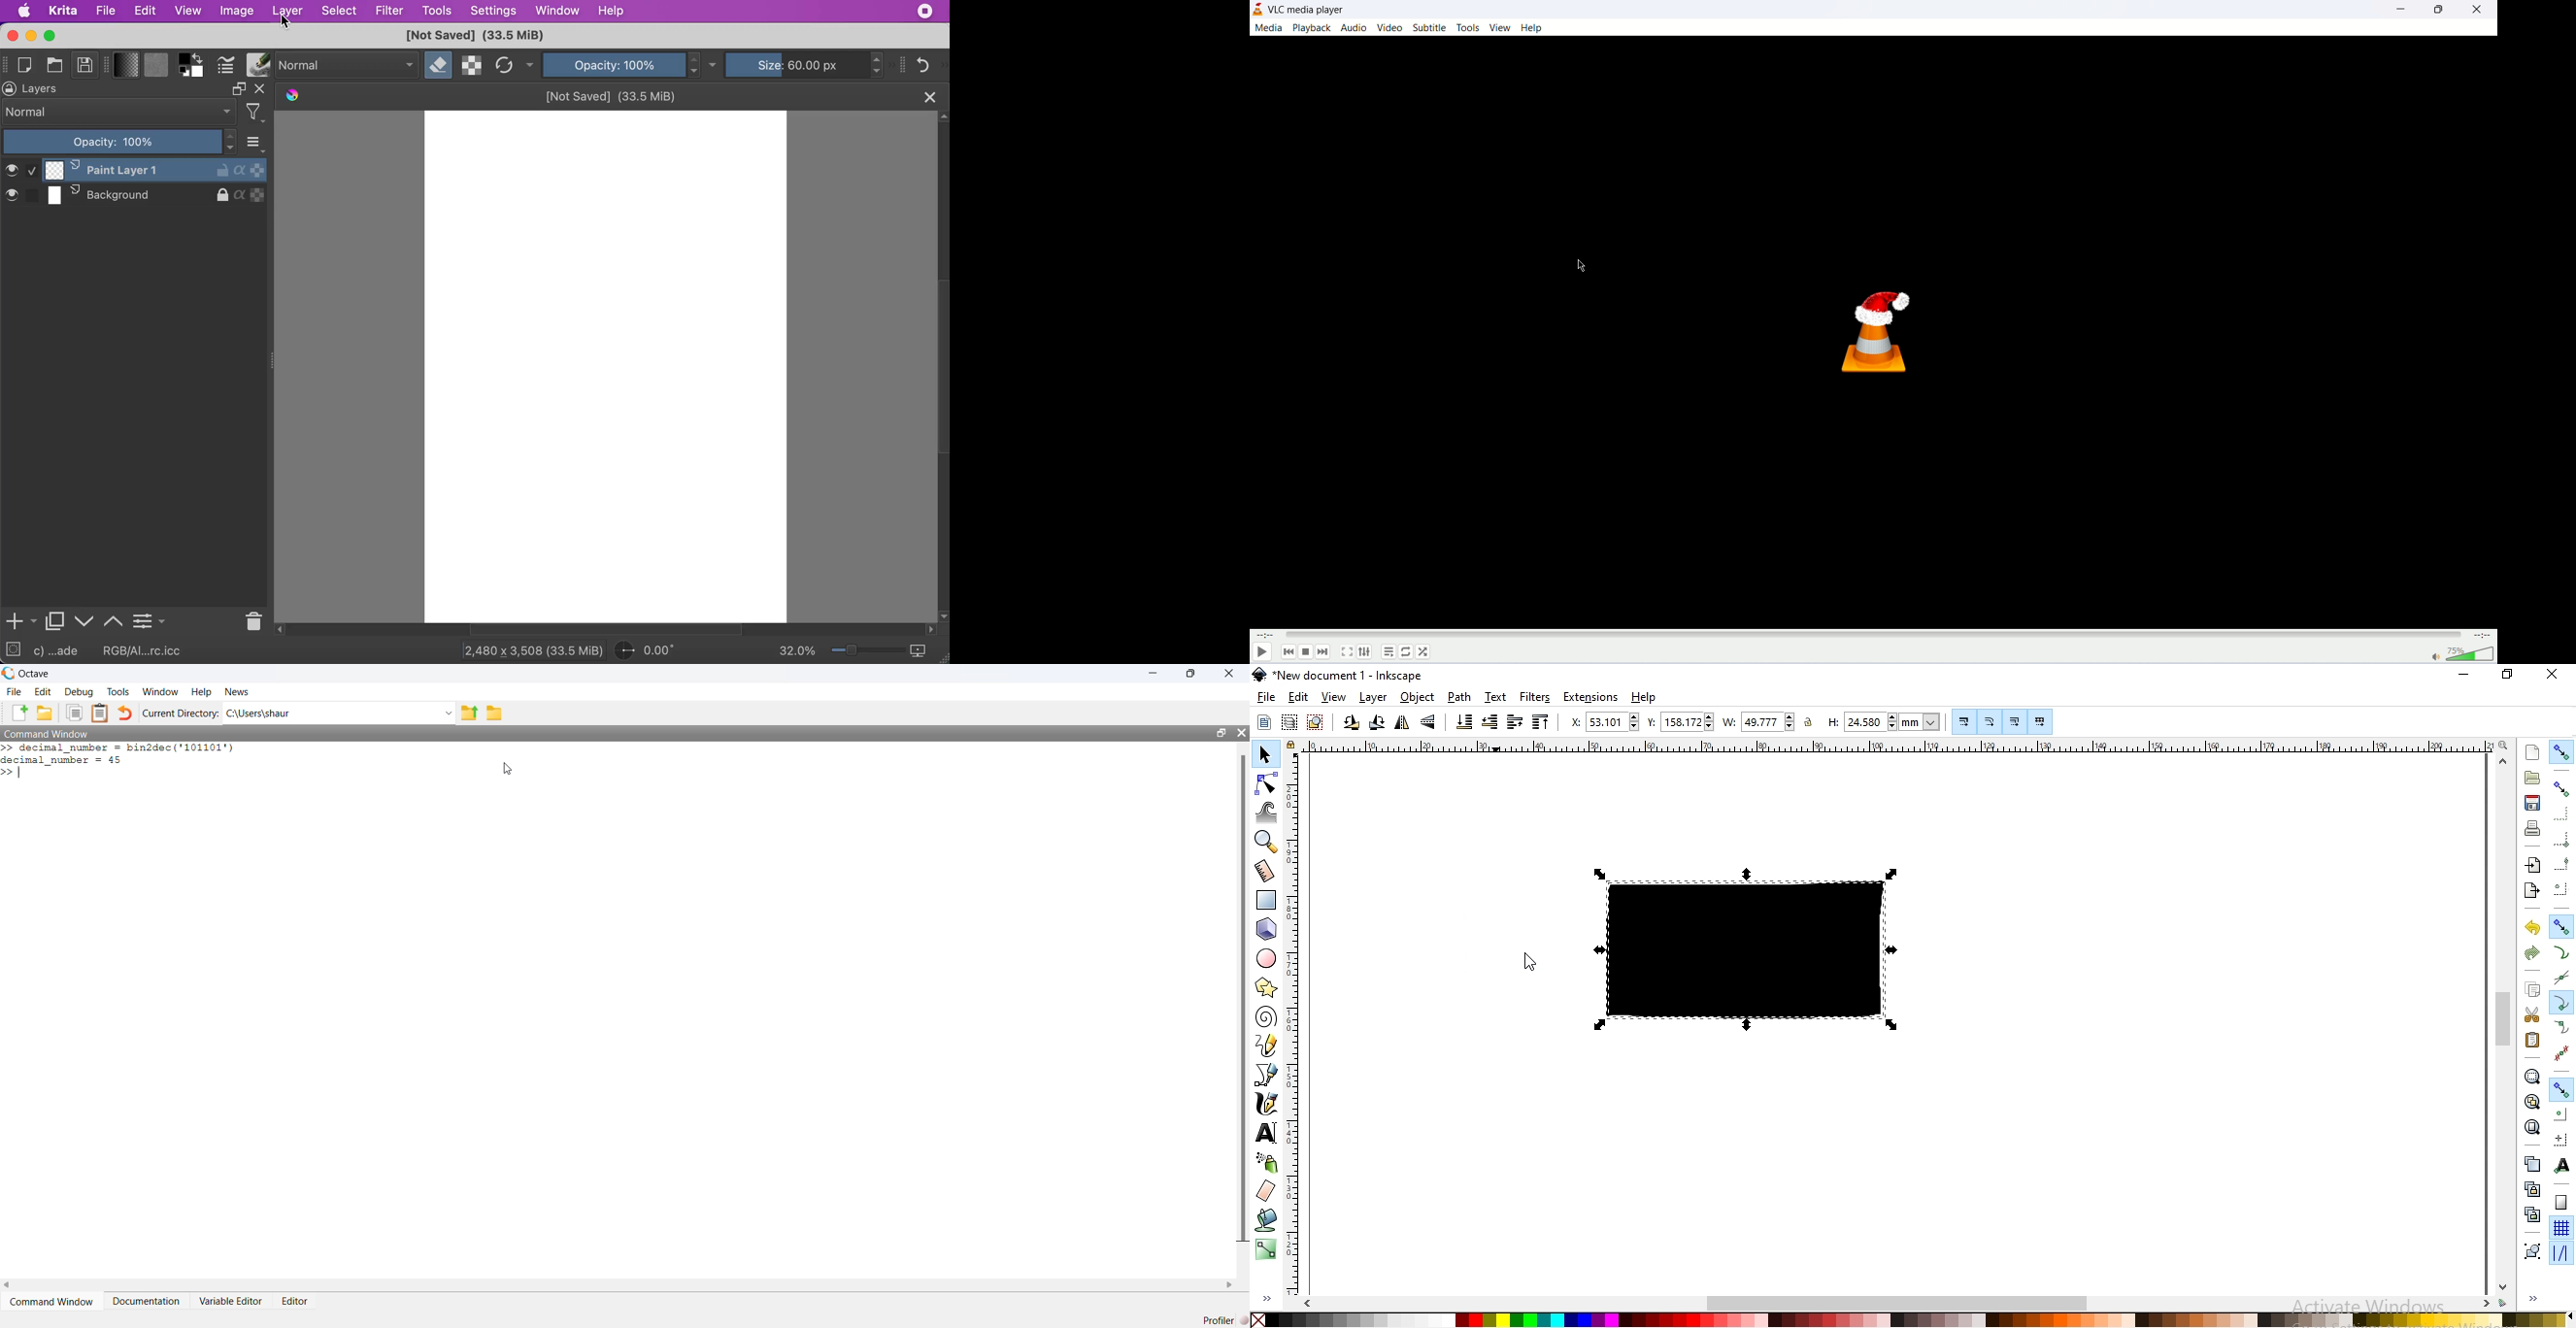 The image size is (2576, 1344). Describe the element at coordinates (1429, 722) in the screenshot. I see `flip selected objects vertically` at that location.